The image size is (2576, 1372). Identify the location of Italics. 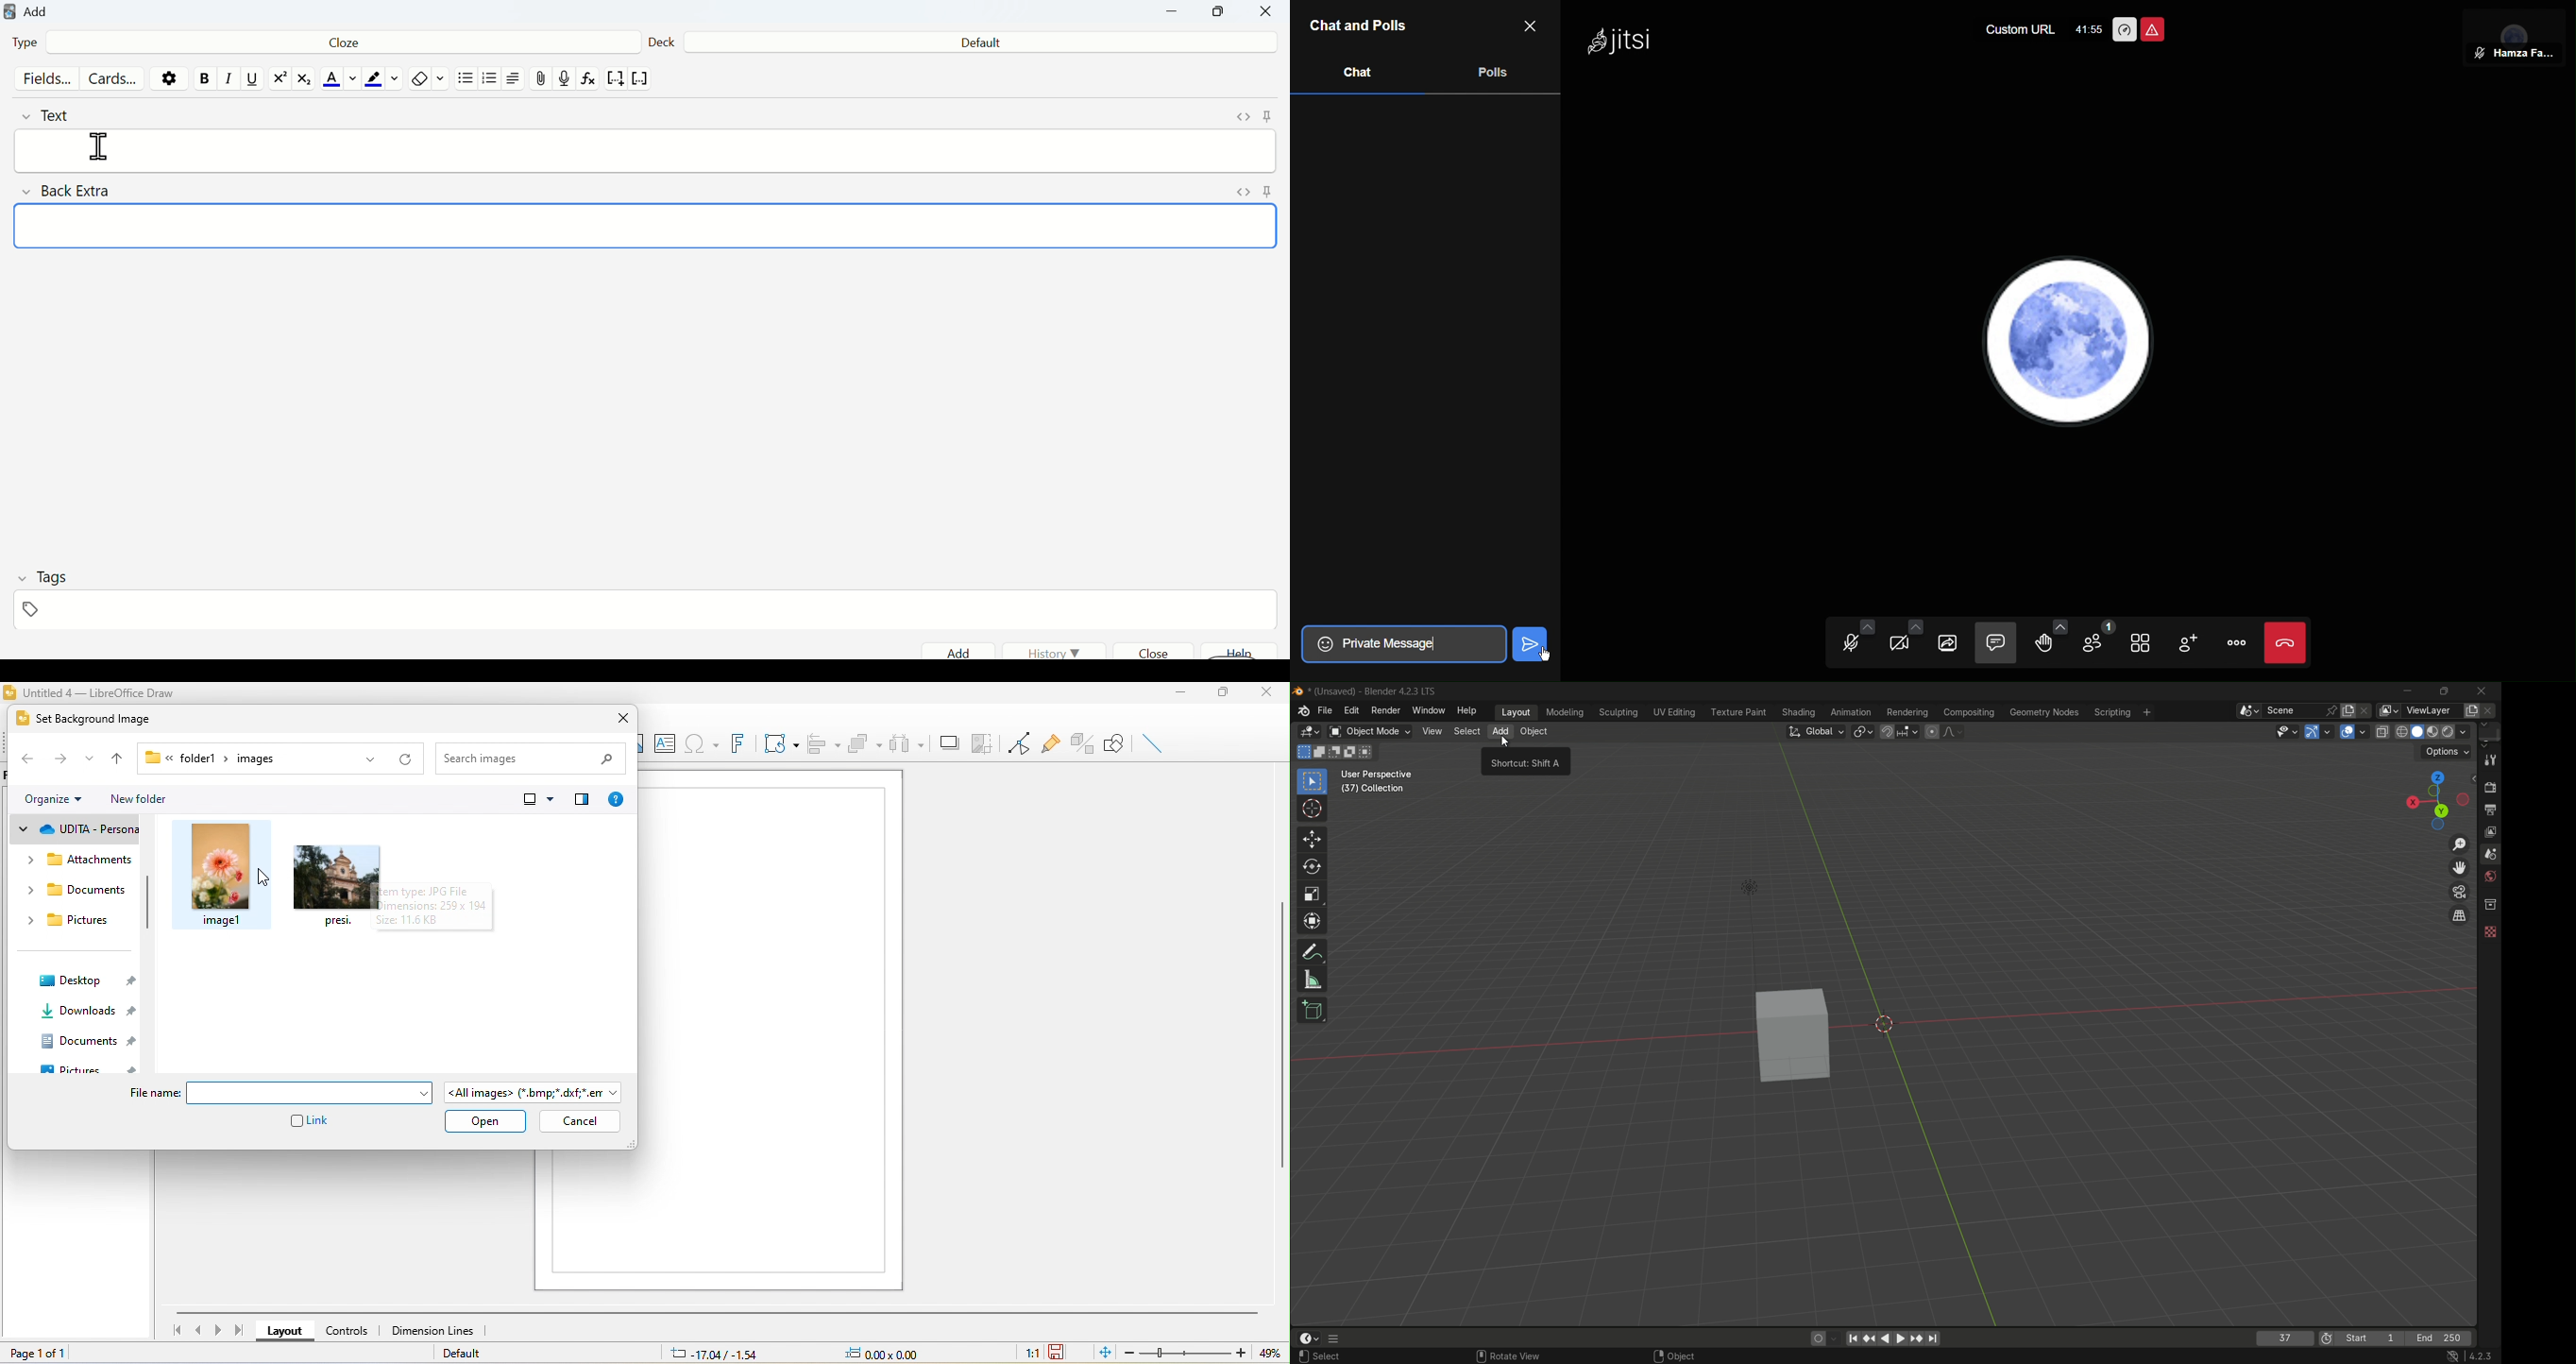
(225, 83).